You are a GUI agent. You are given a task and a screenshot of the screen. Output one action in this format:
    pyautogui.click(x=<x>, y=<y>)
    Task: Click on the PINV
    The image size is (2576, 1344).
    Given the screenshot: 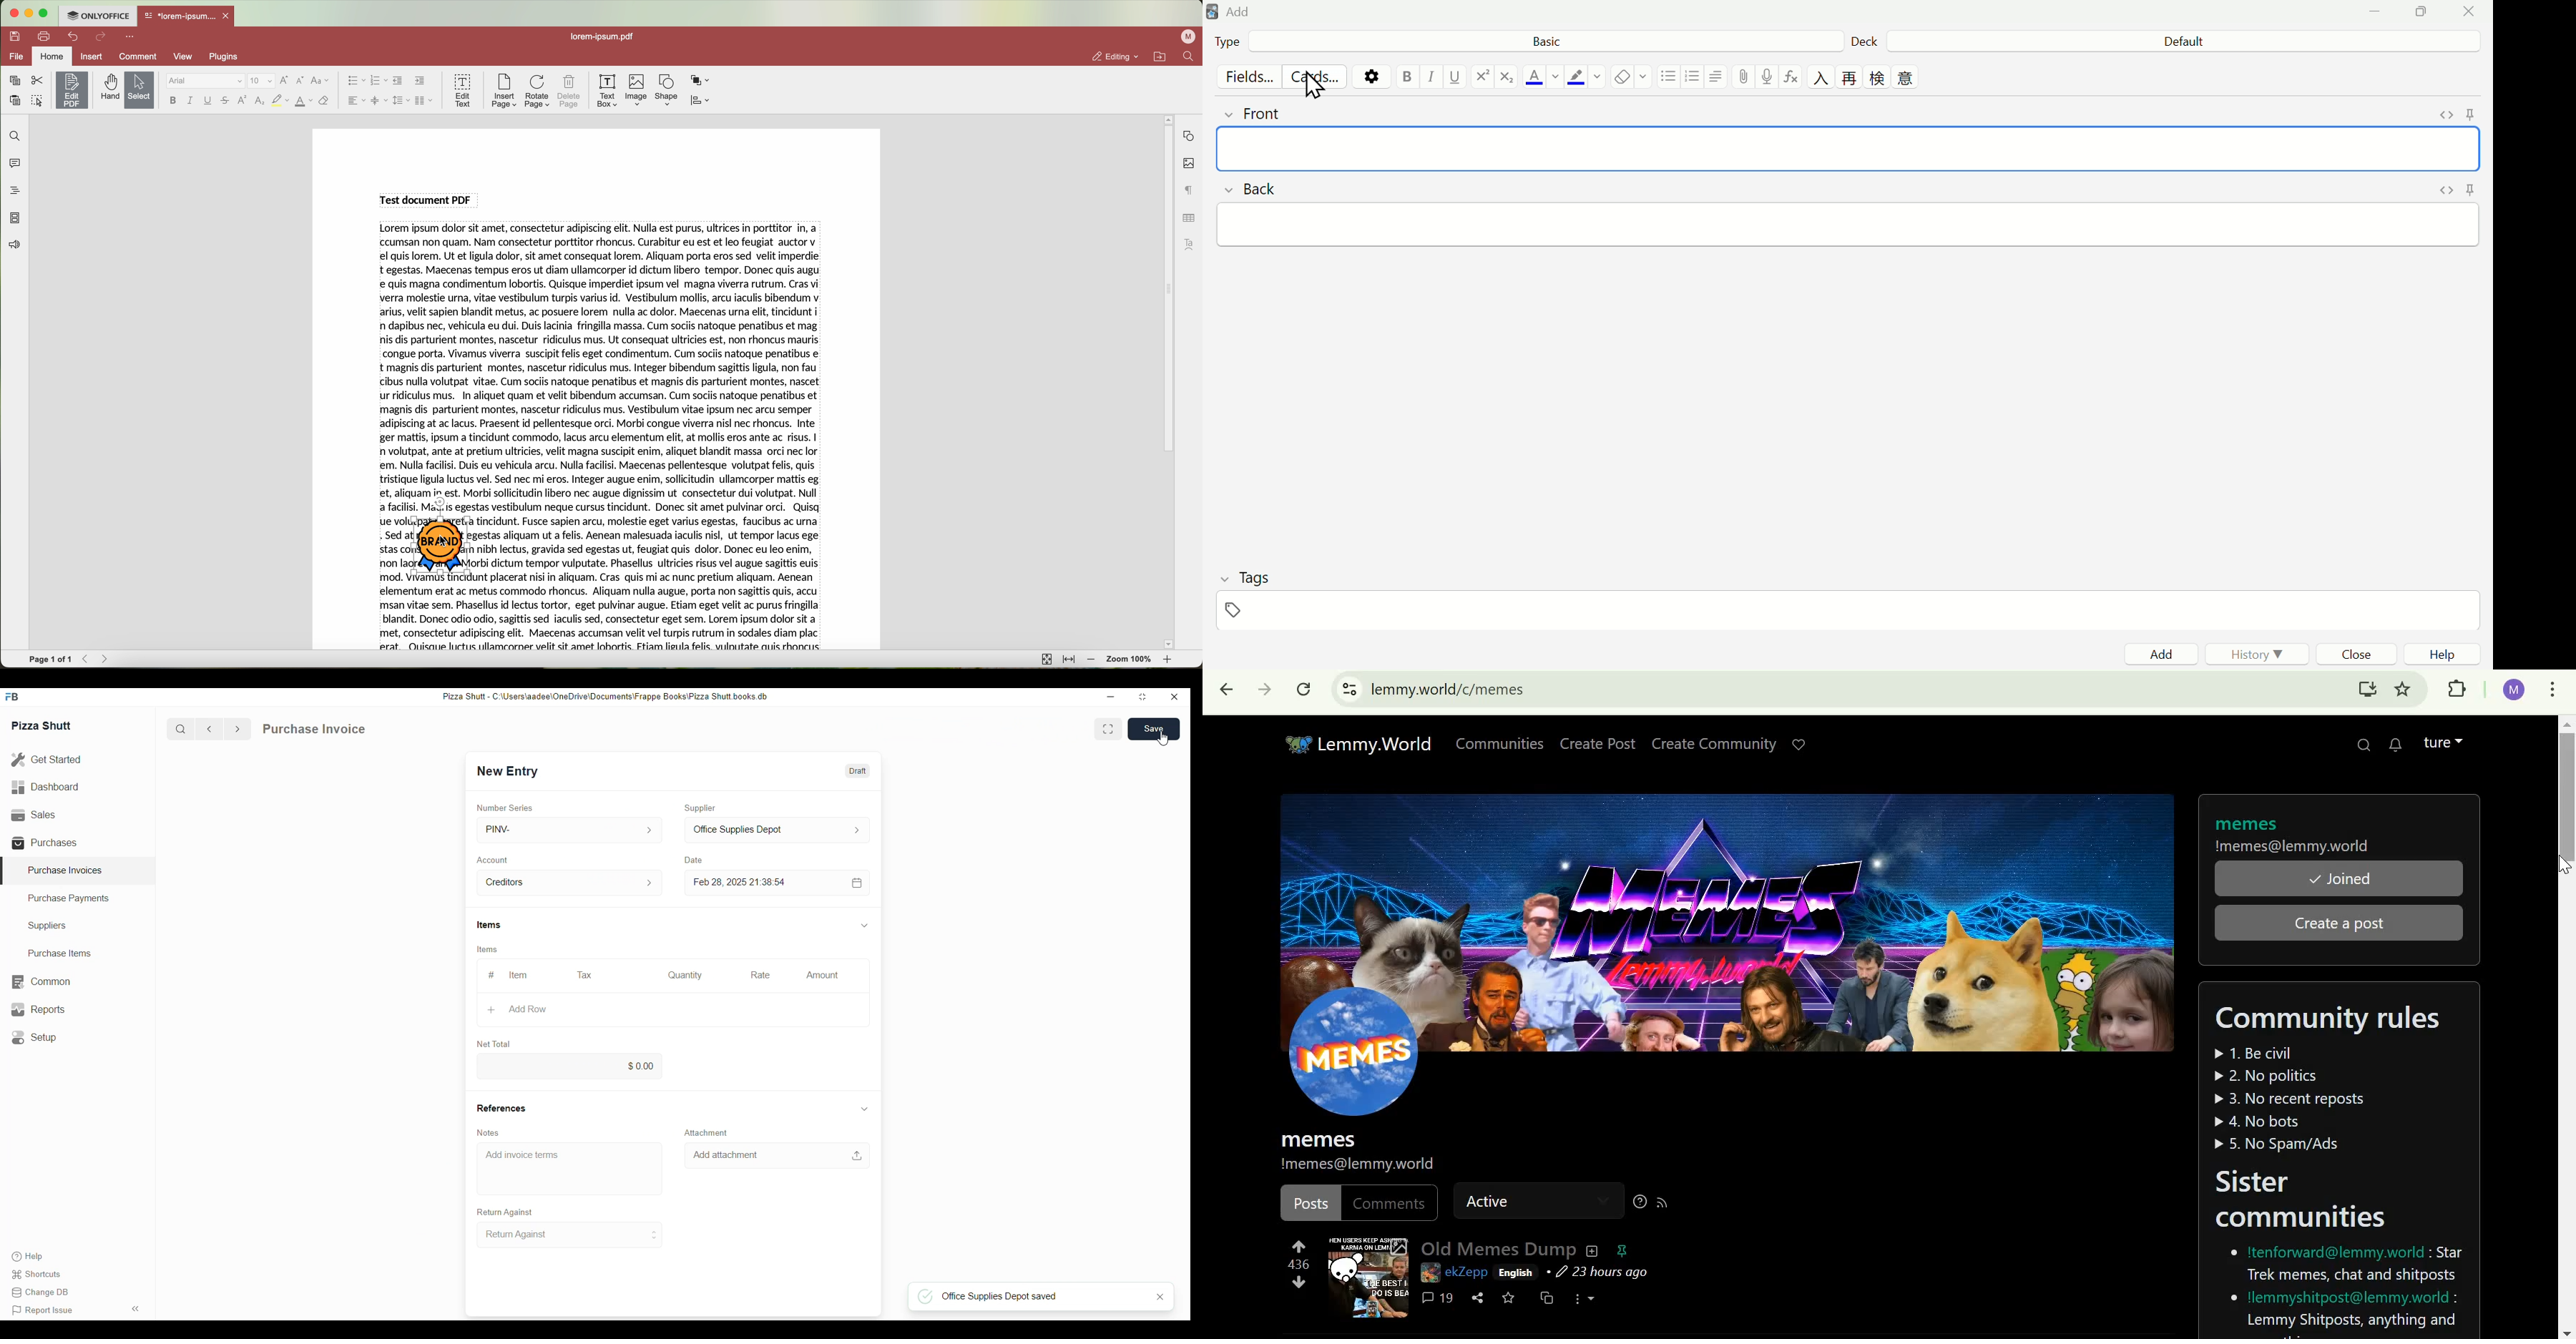 What is the action you would take?
    pyautogui.click(x=568, y=829)
    